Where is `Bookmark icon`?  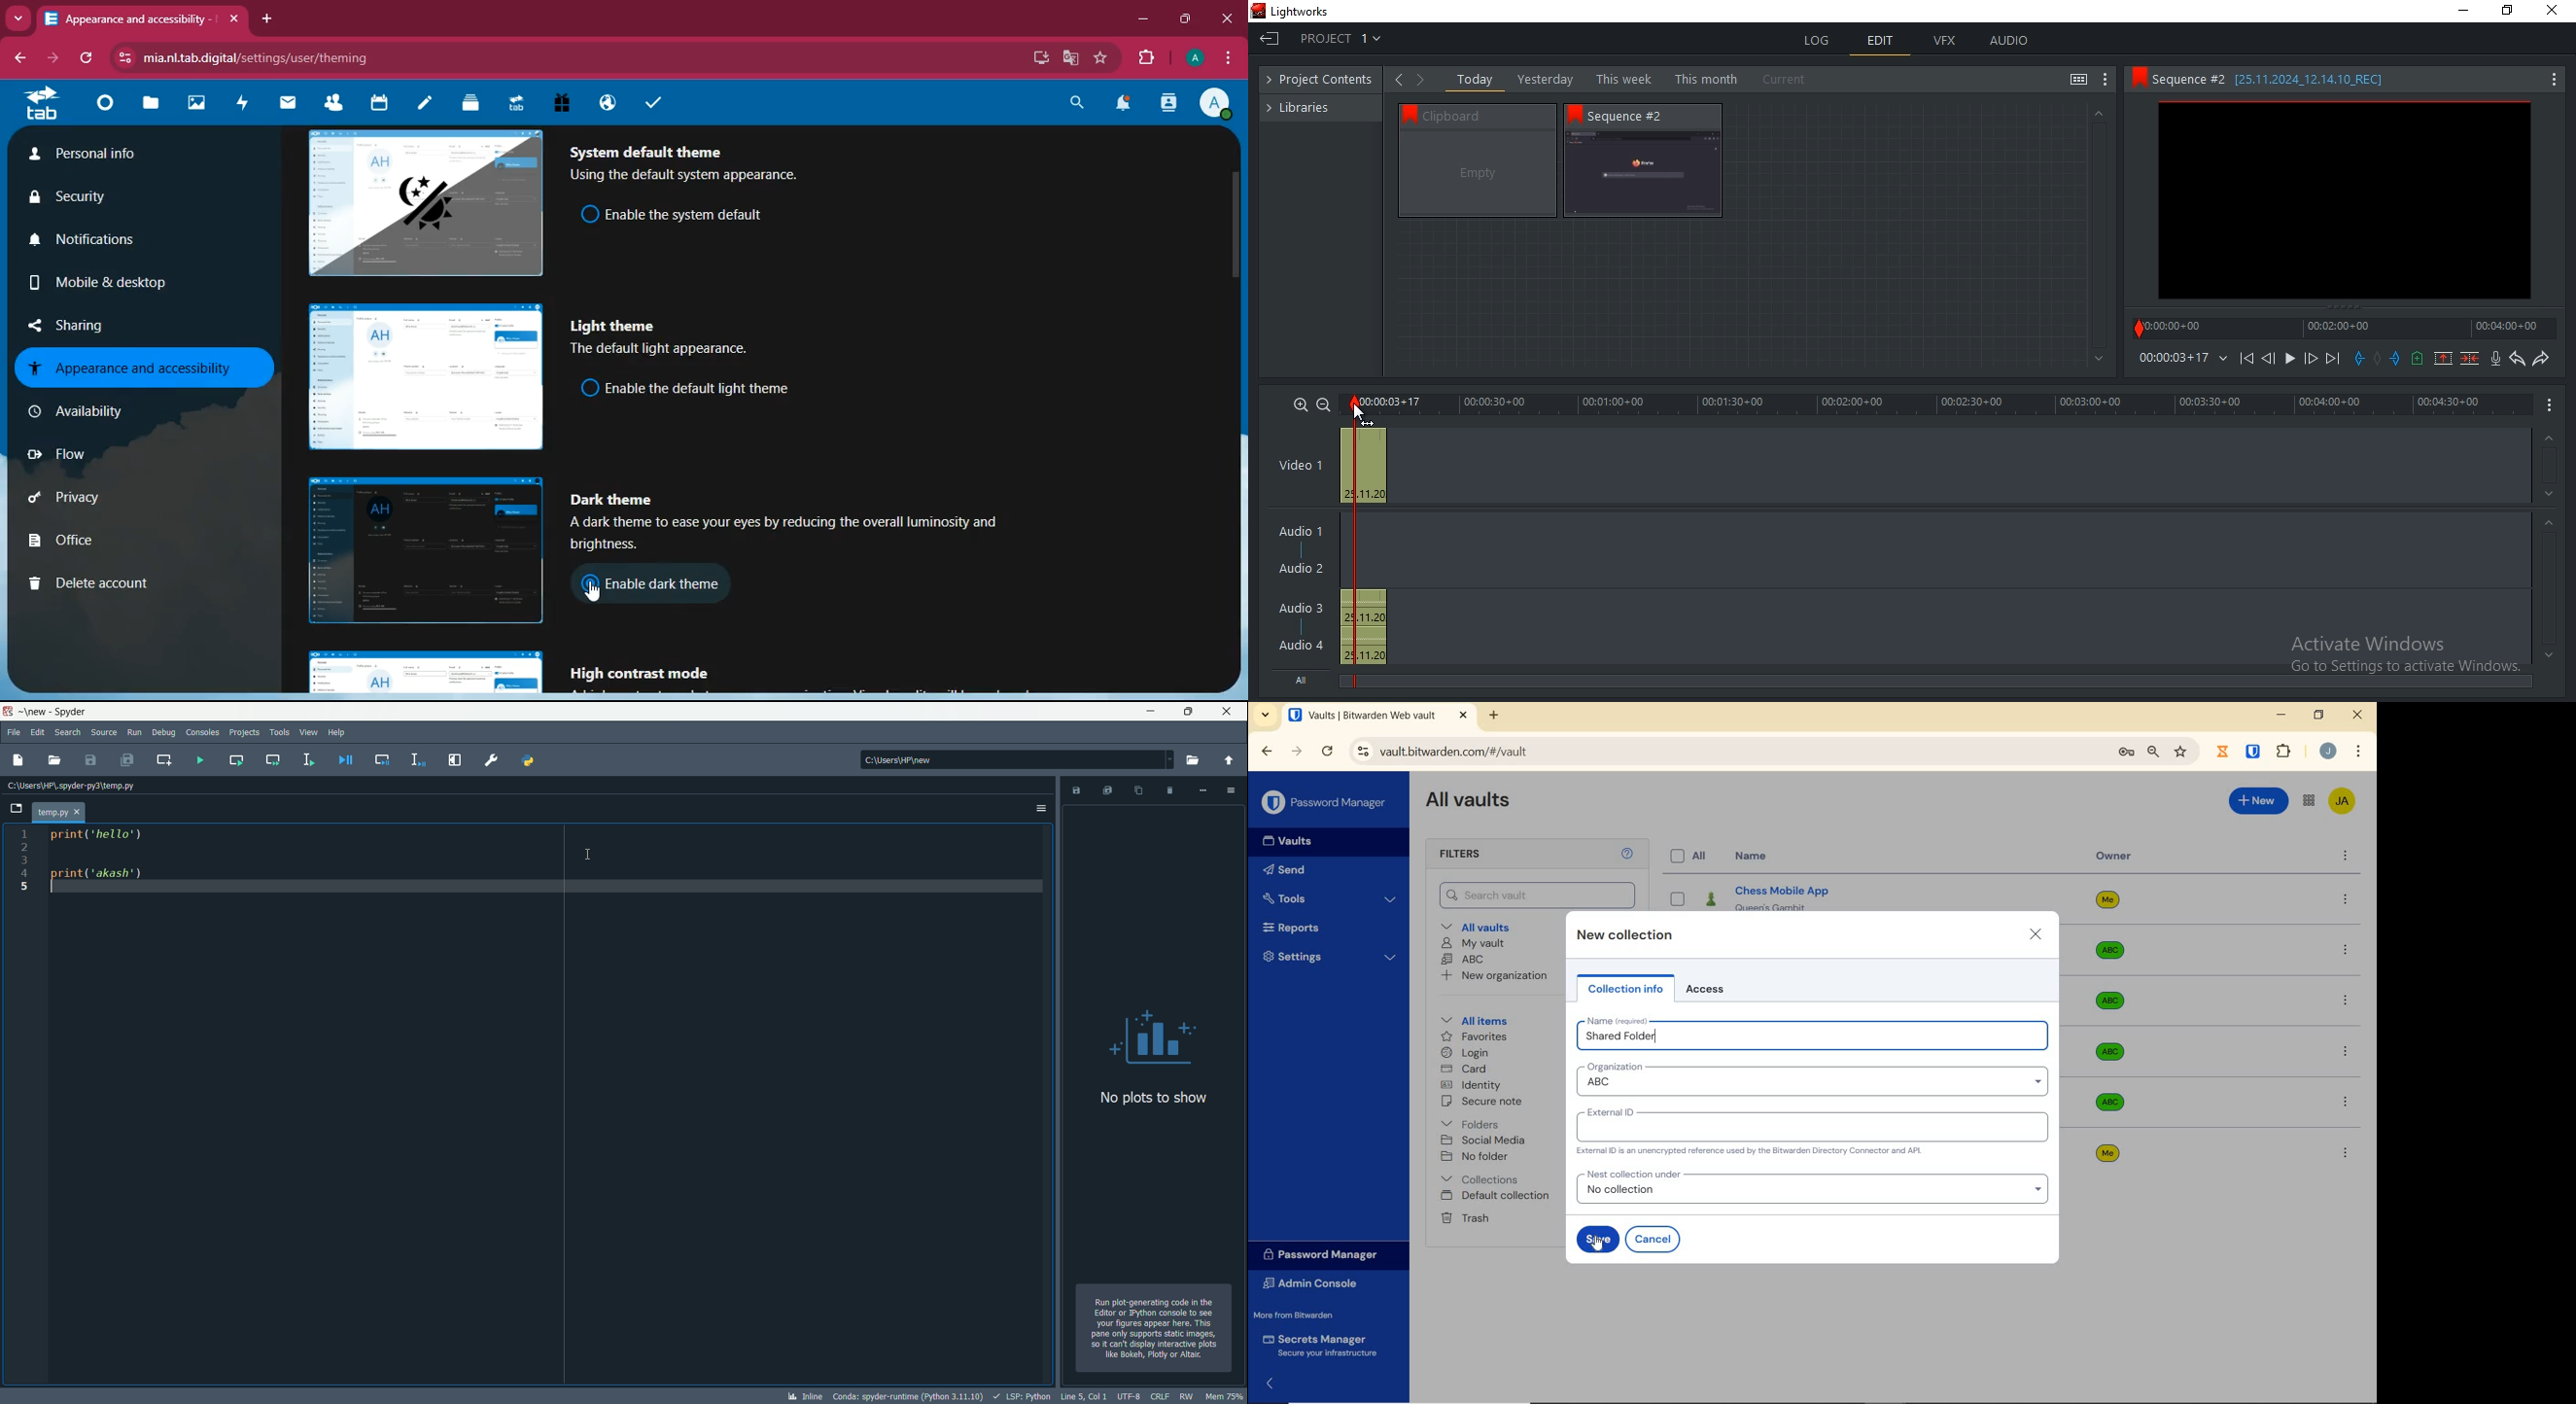 Bookmark icon is located at coordinates (1406, 113).